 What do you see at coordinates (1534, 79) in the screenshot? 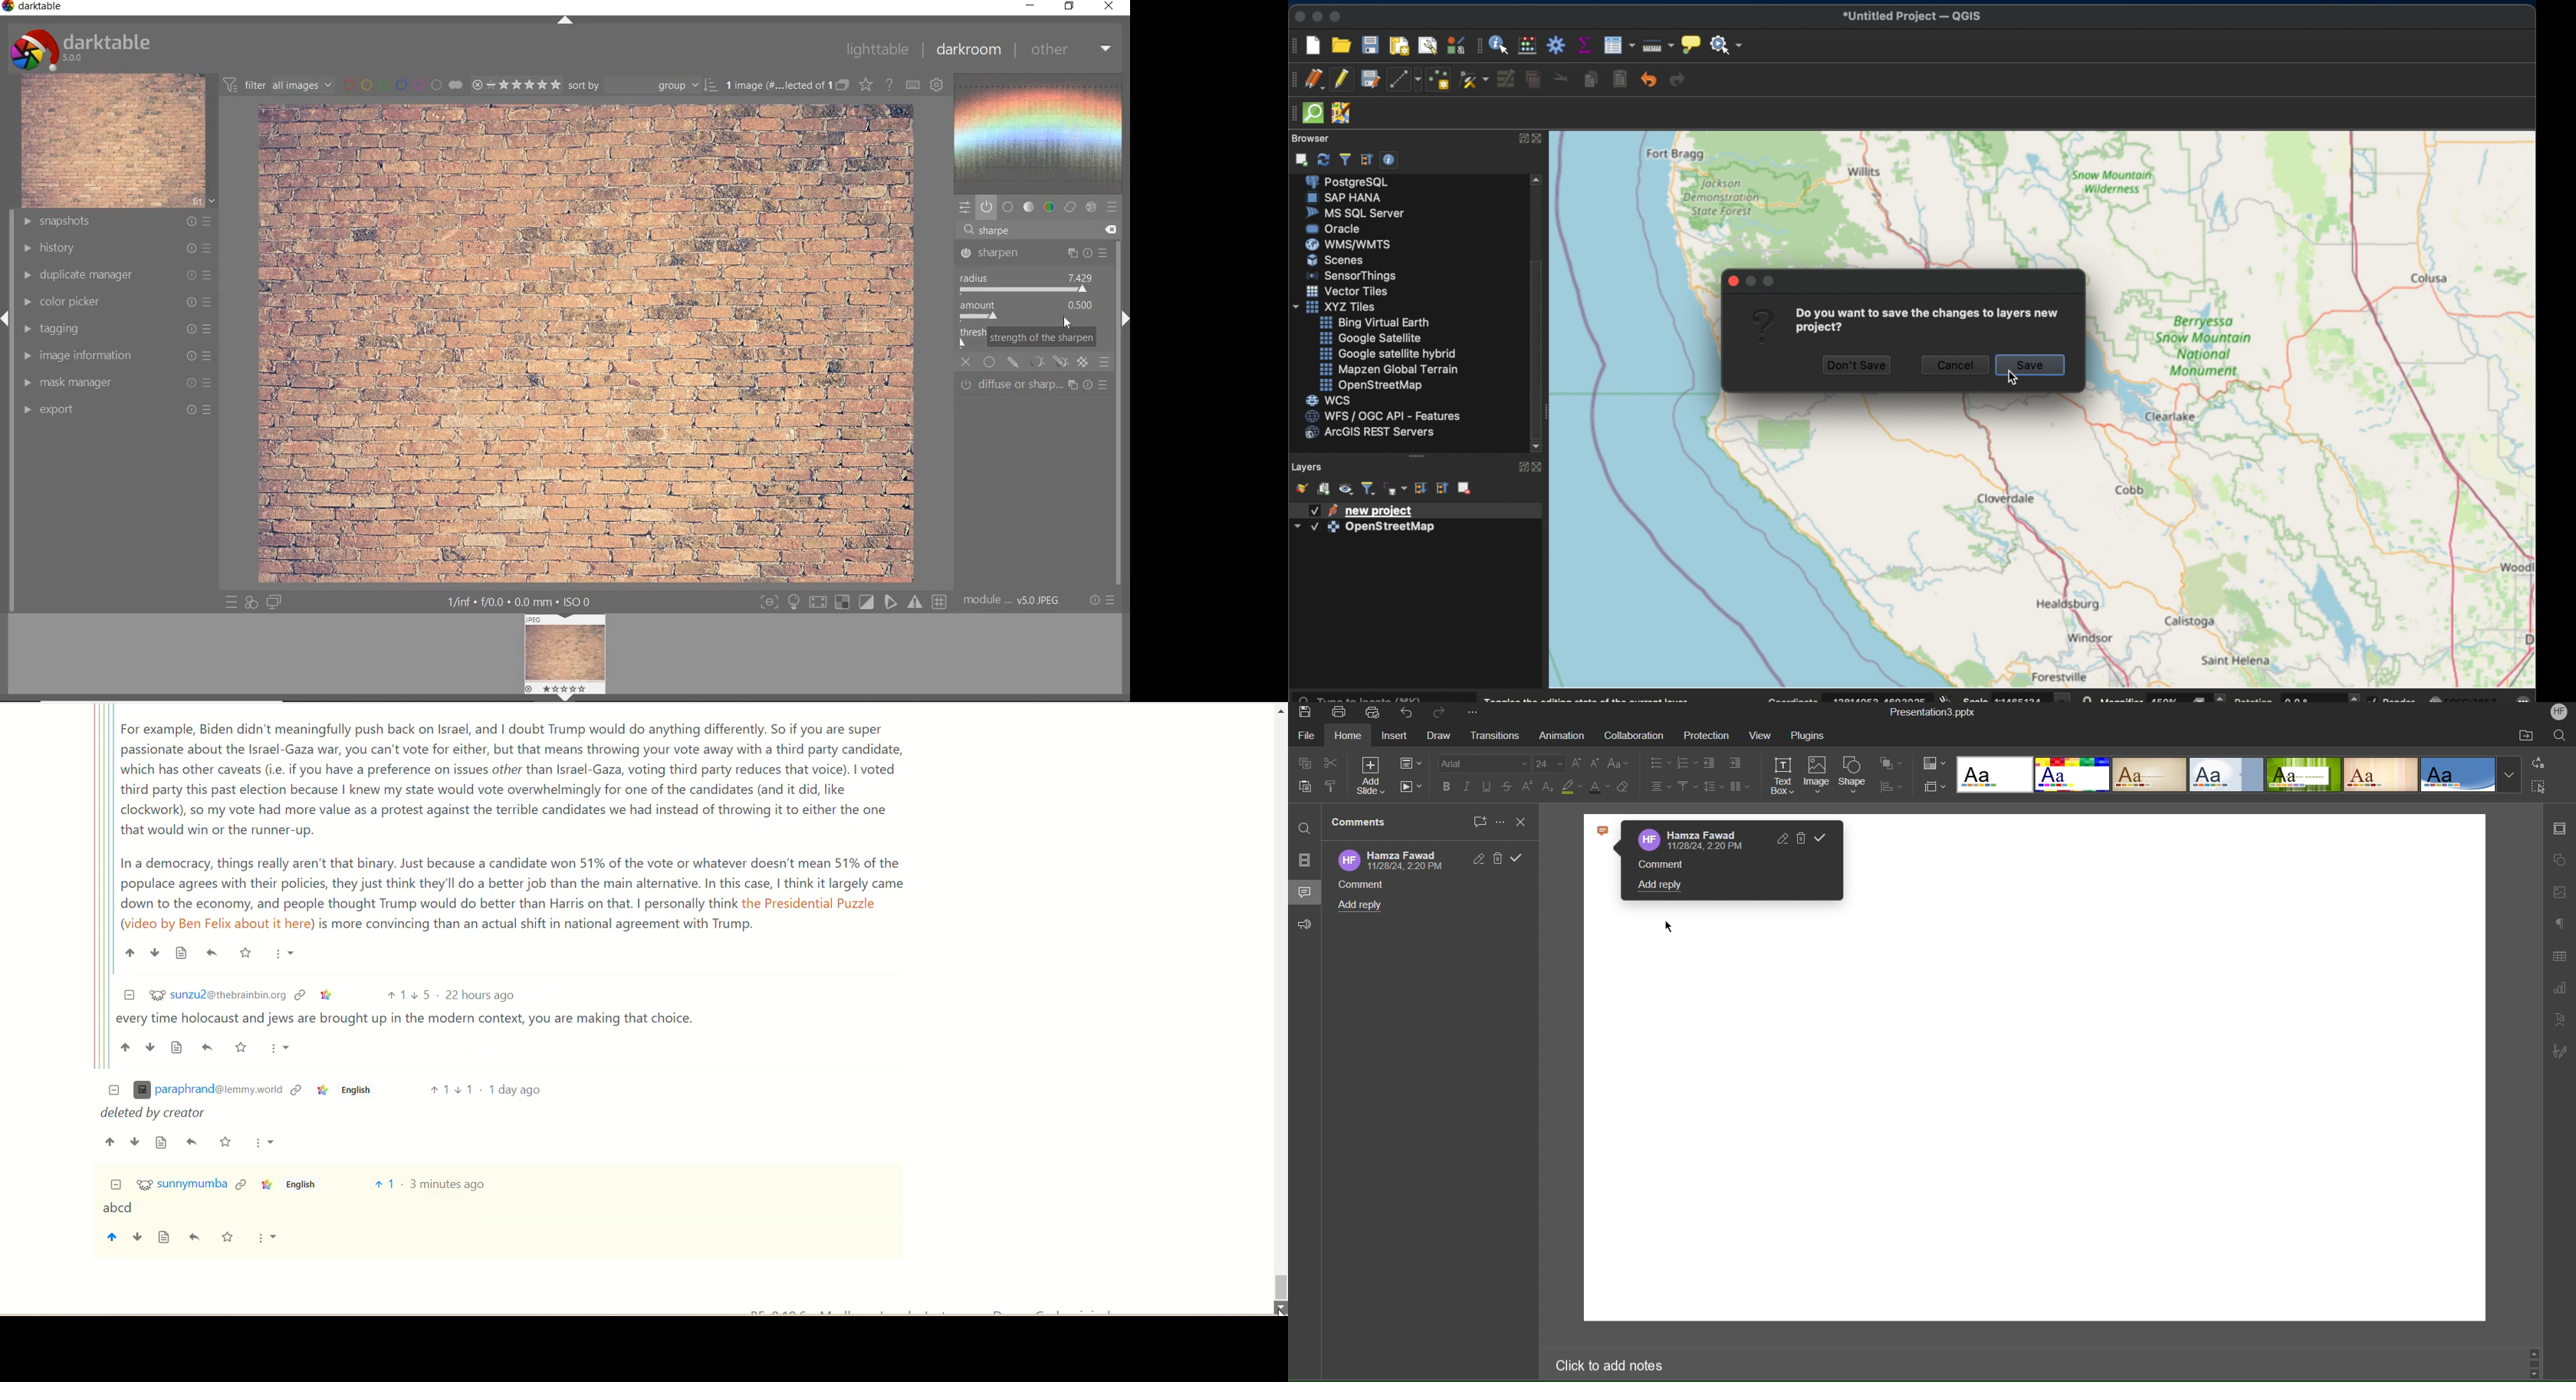
I see `delete selected` at bounding box center [1534, 79].